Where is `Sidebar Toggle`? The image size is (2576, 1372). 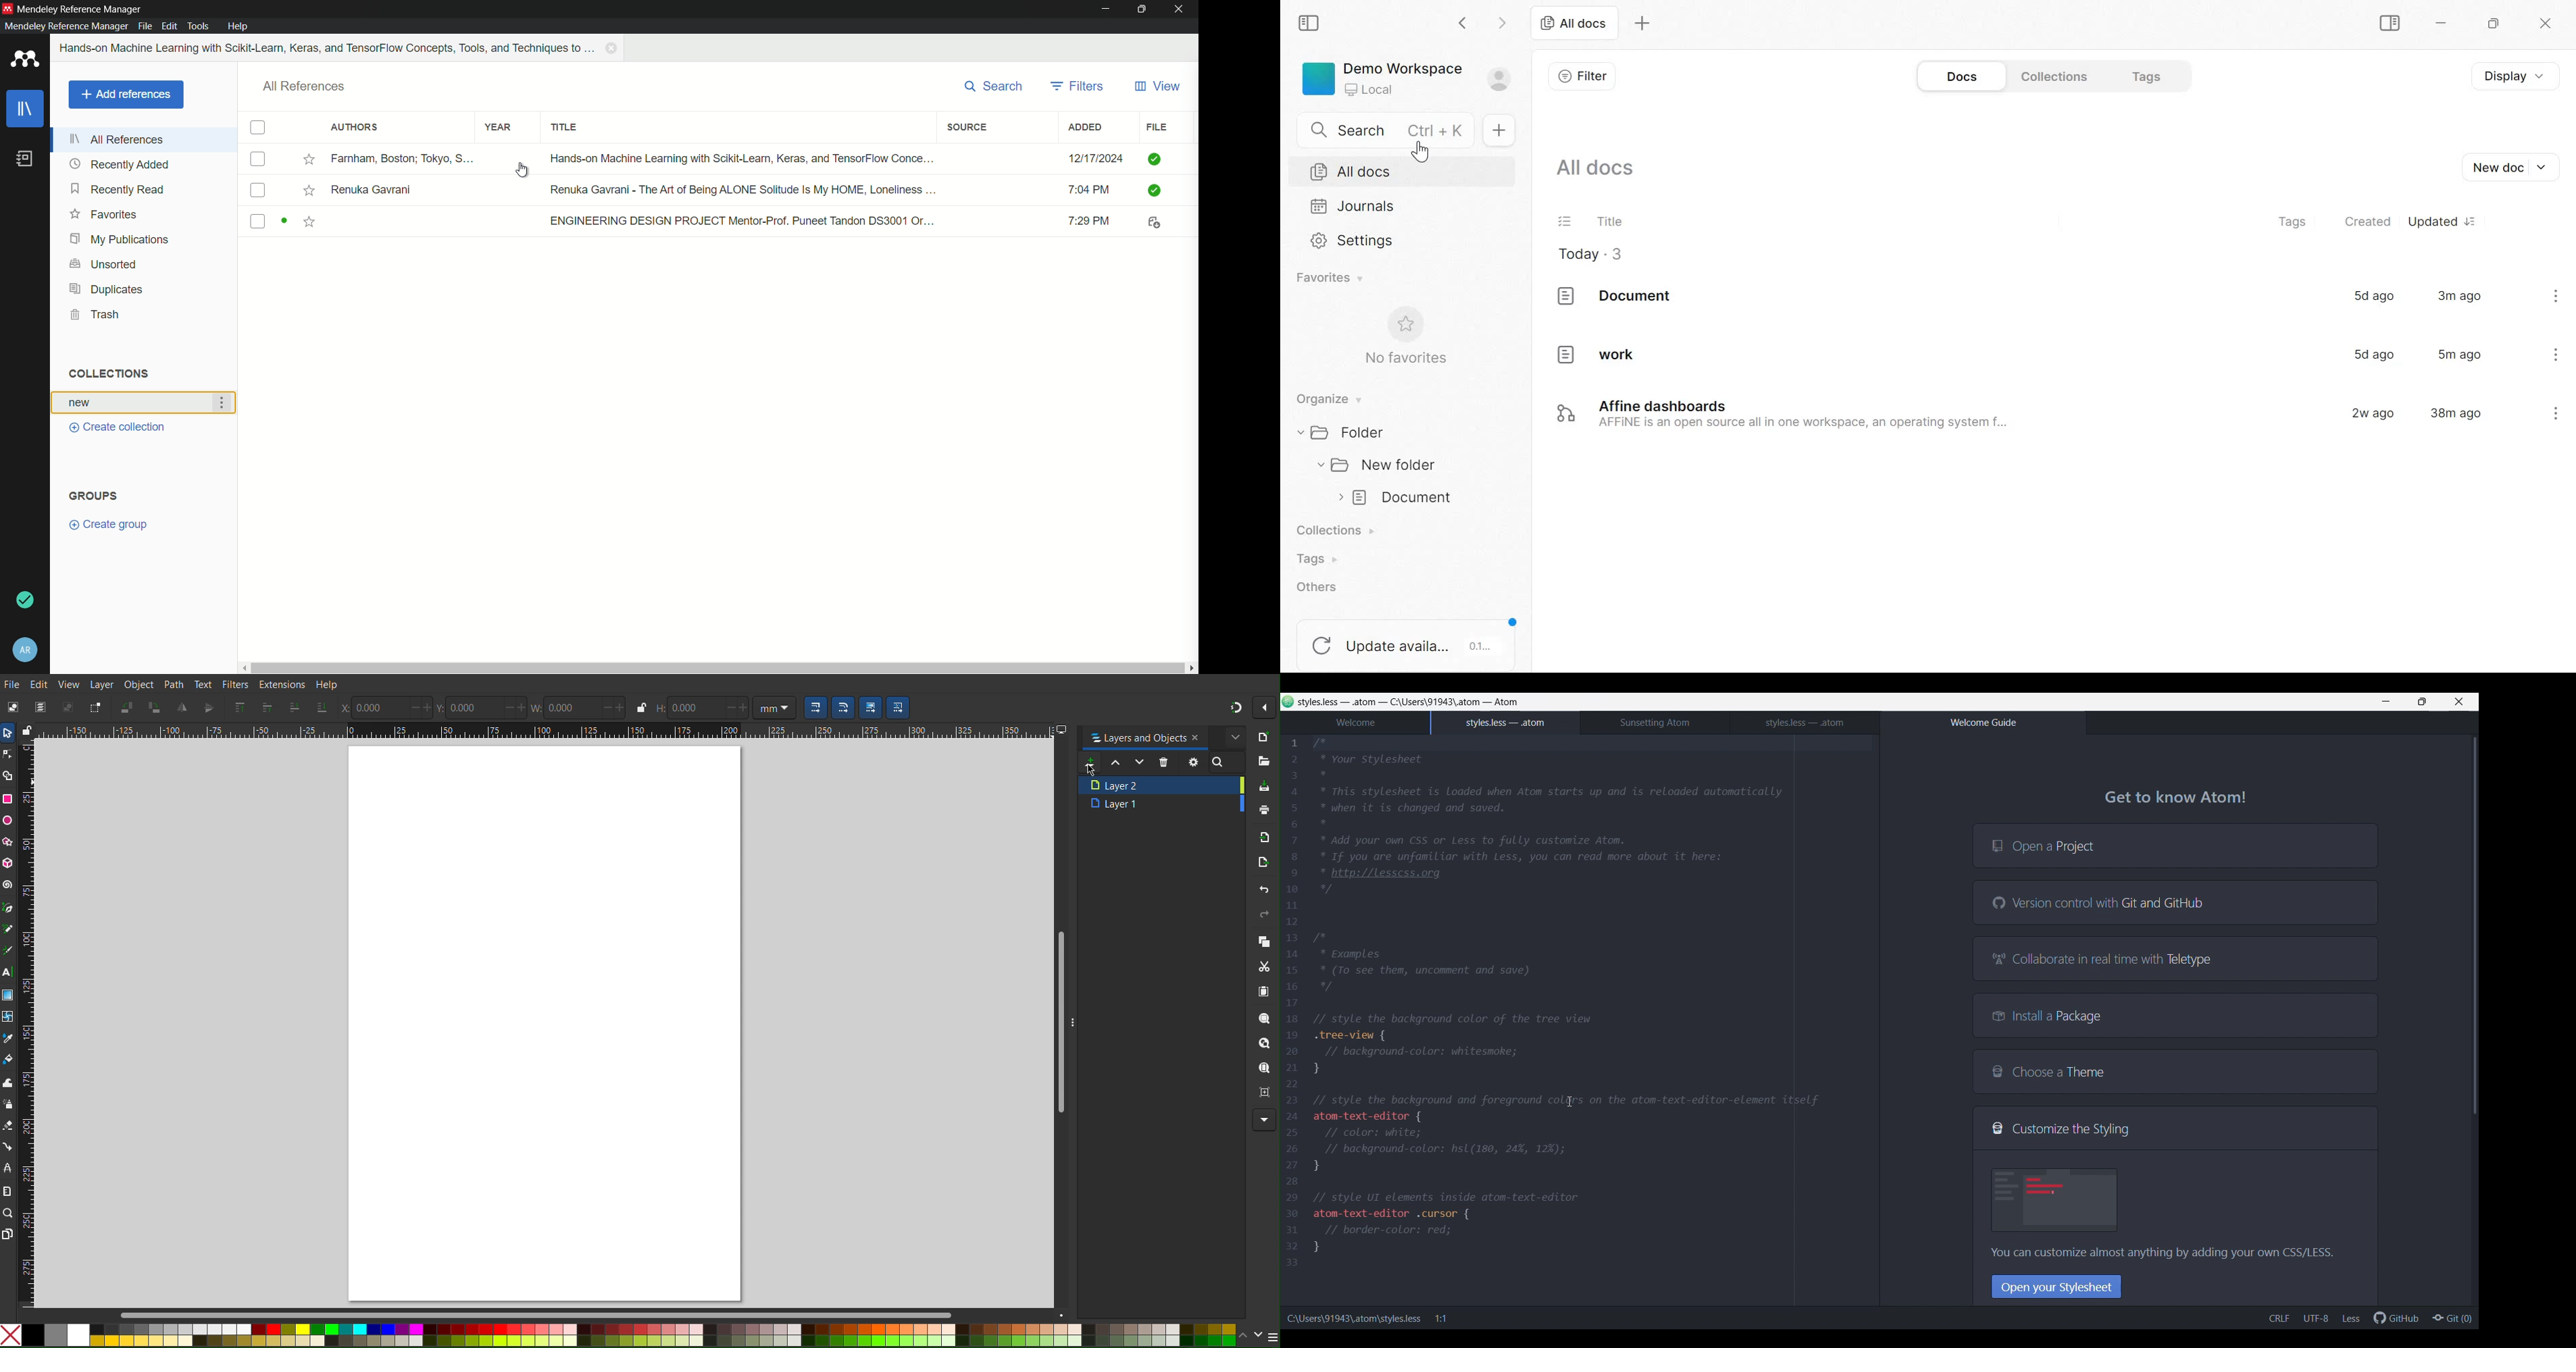 Sidebar Toggle is located at coordinates (2387, 24).